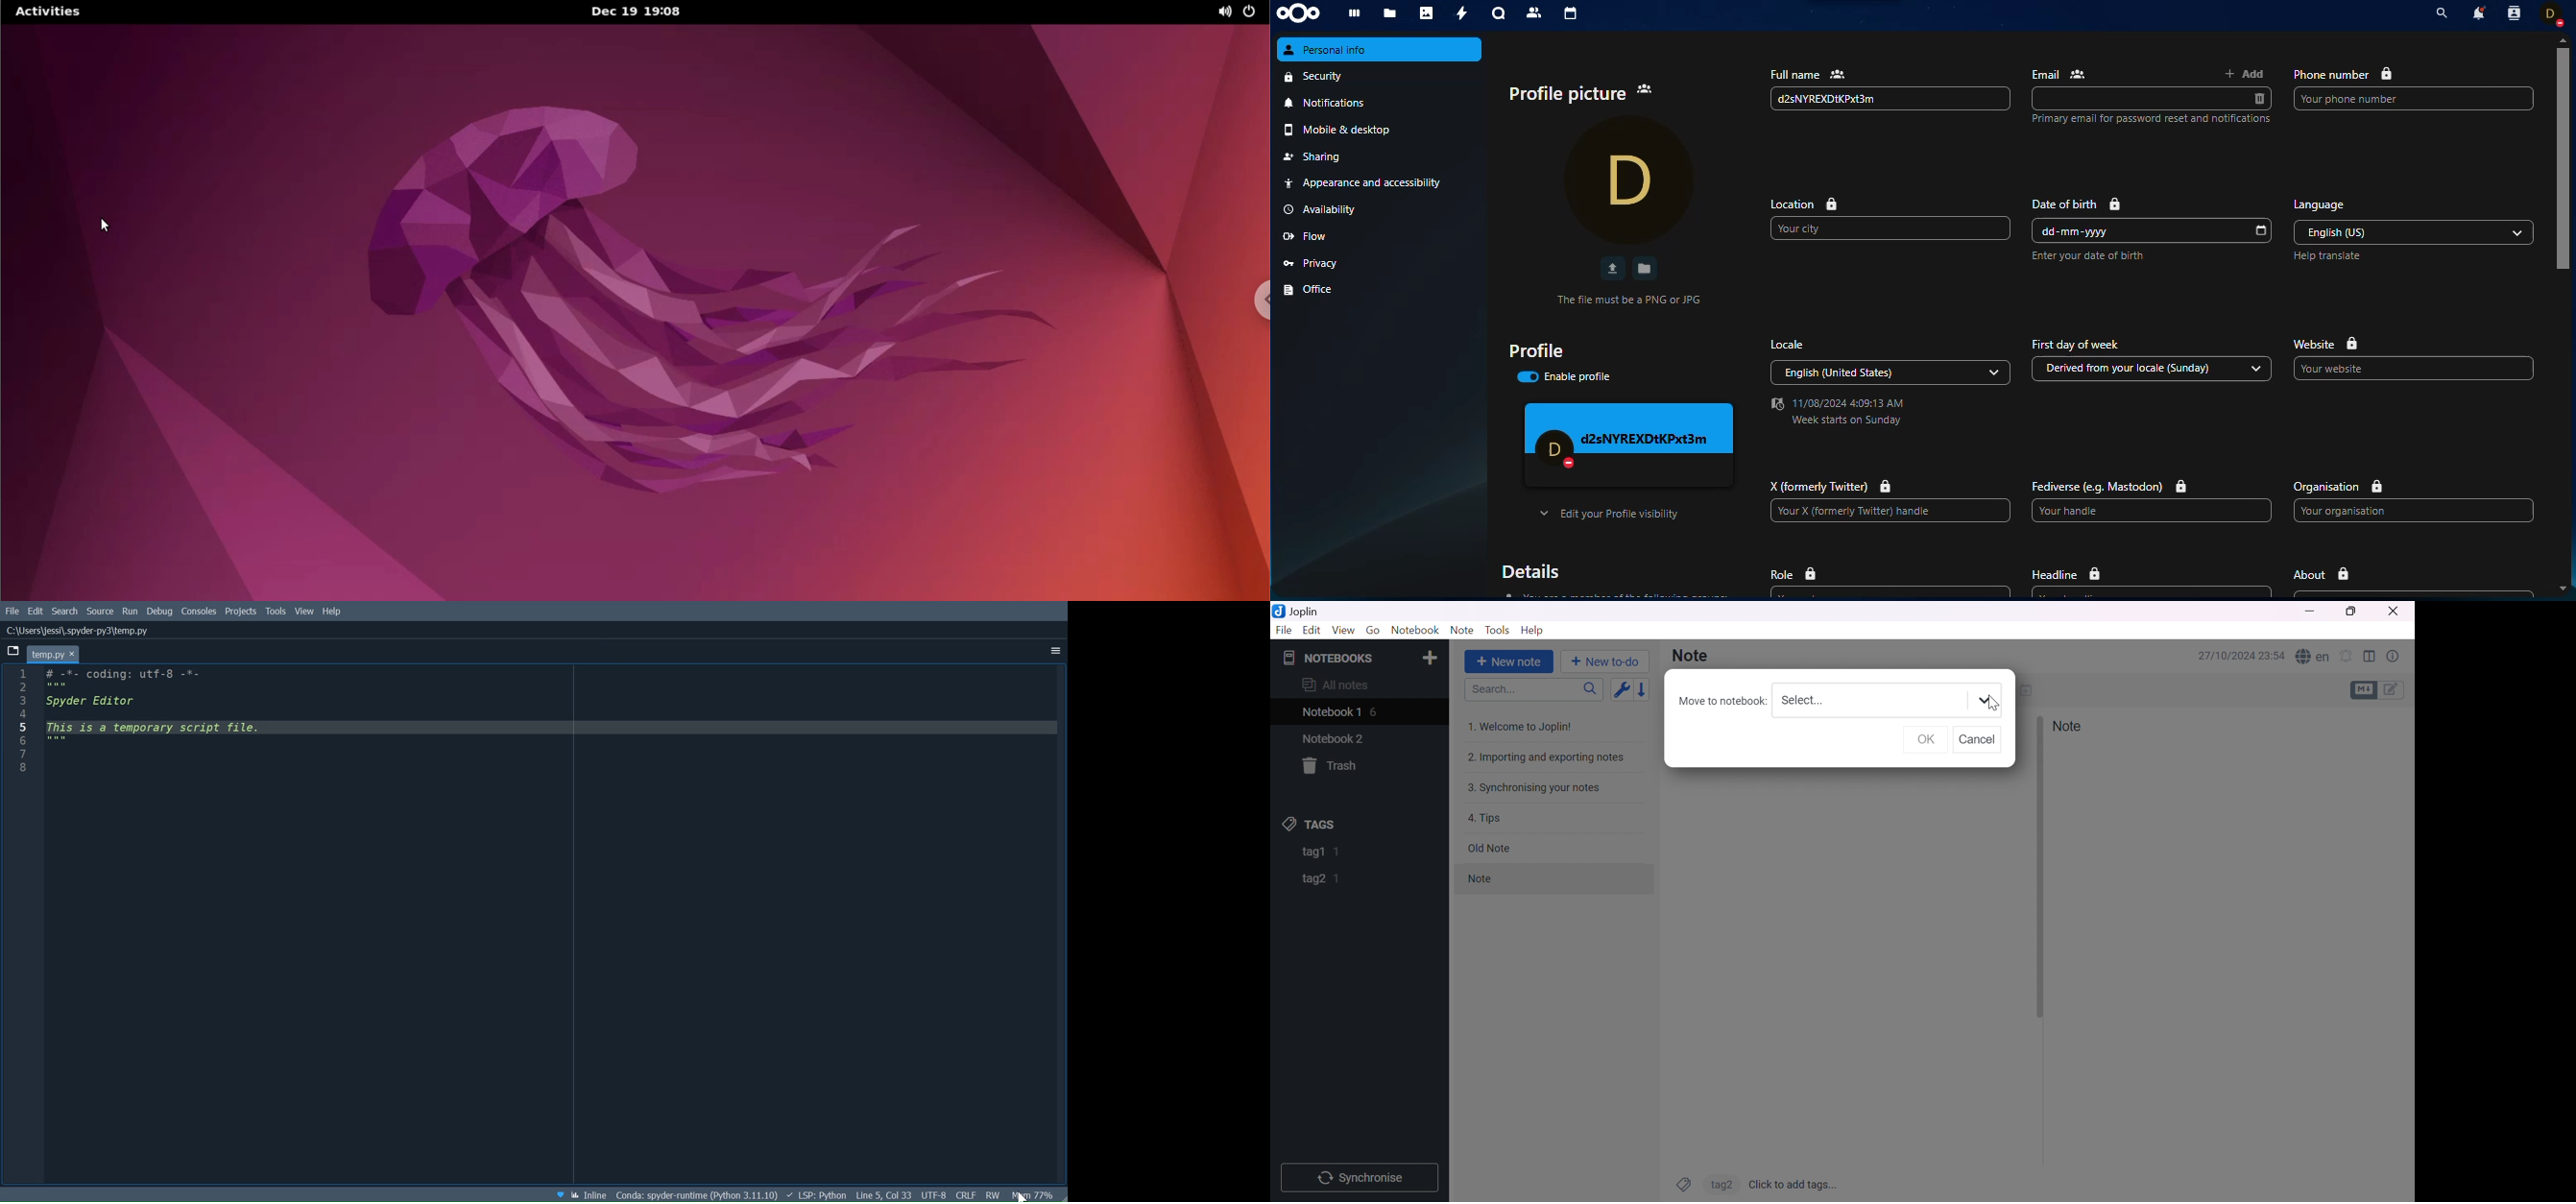 The height and width of the screenshot is (1204, 2576). I want to click on availability, so click(1379, 209).